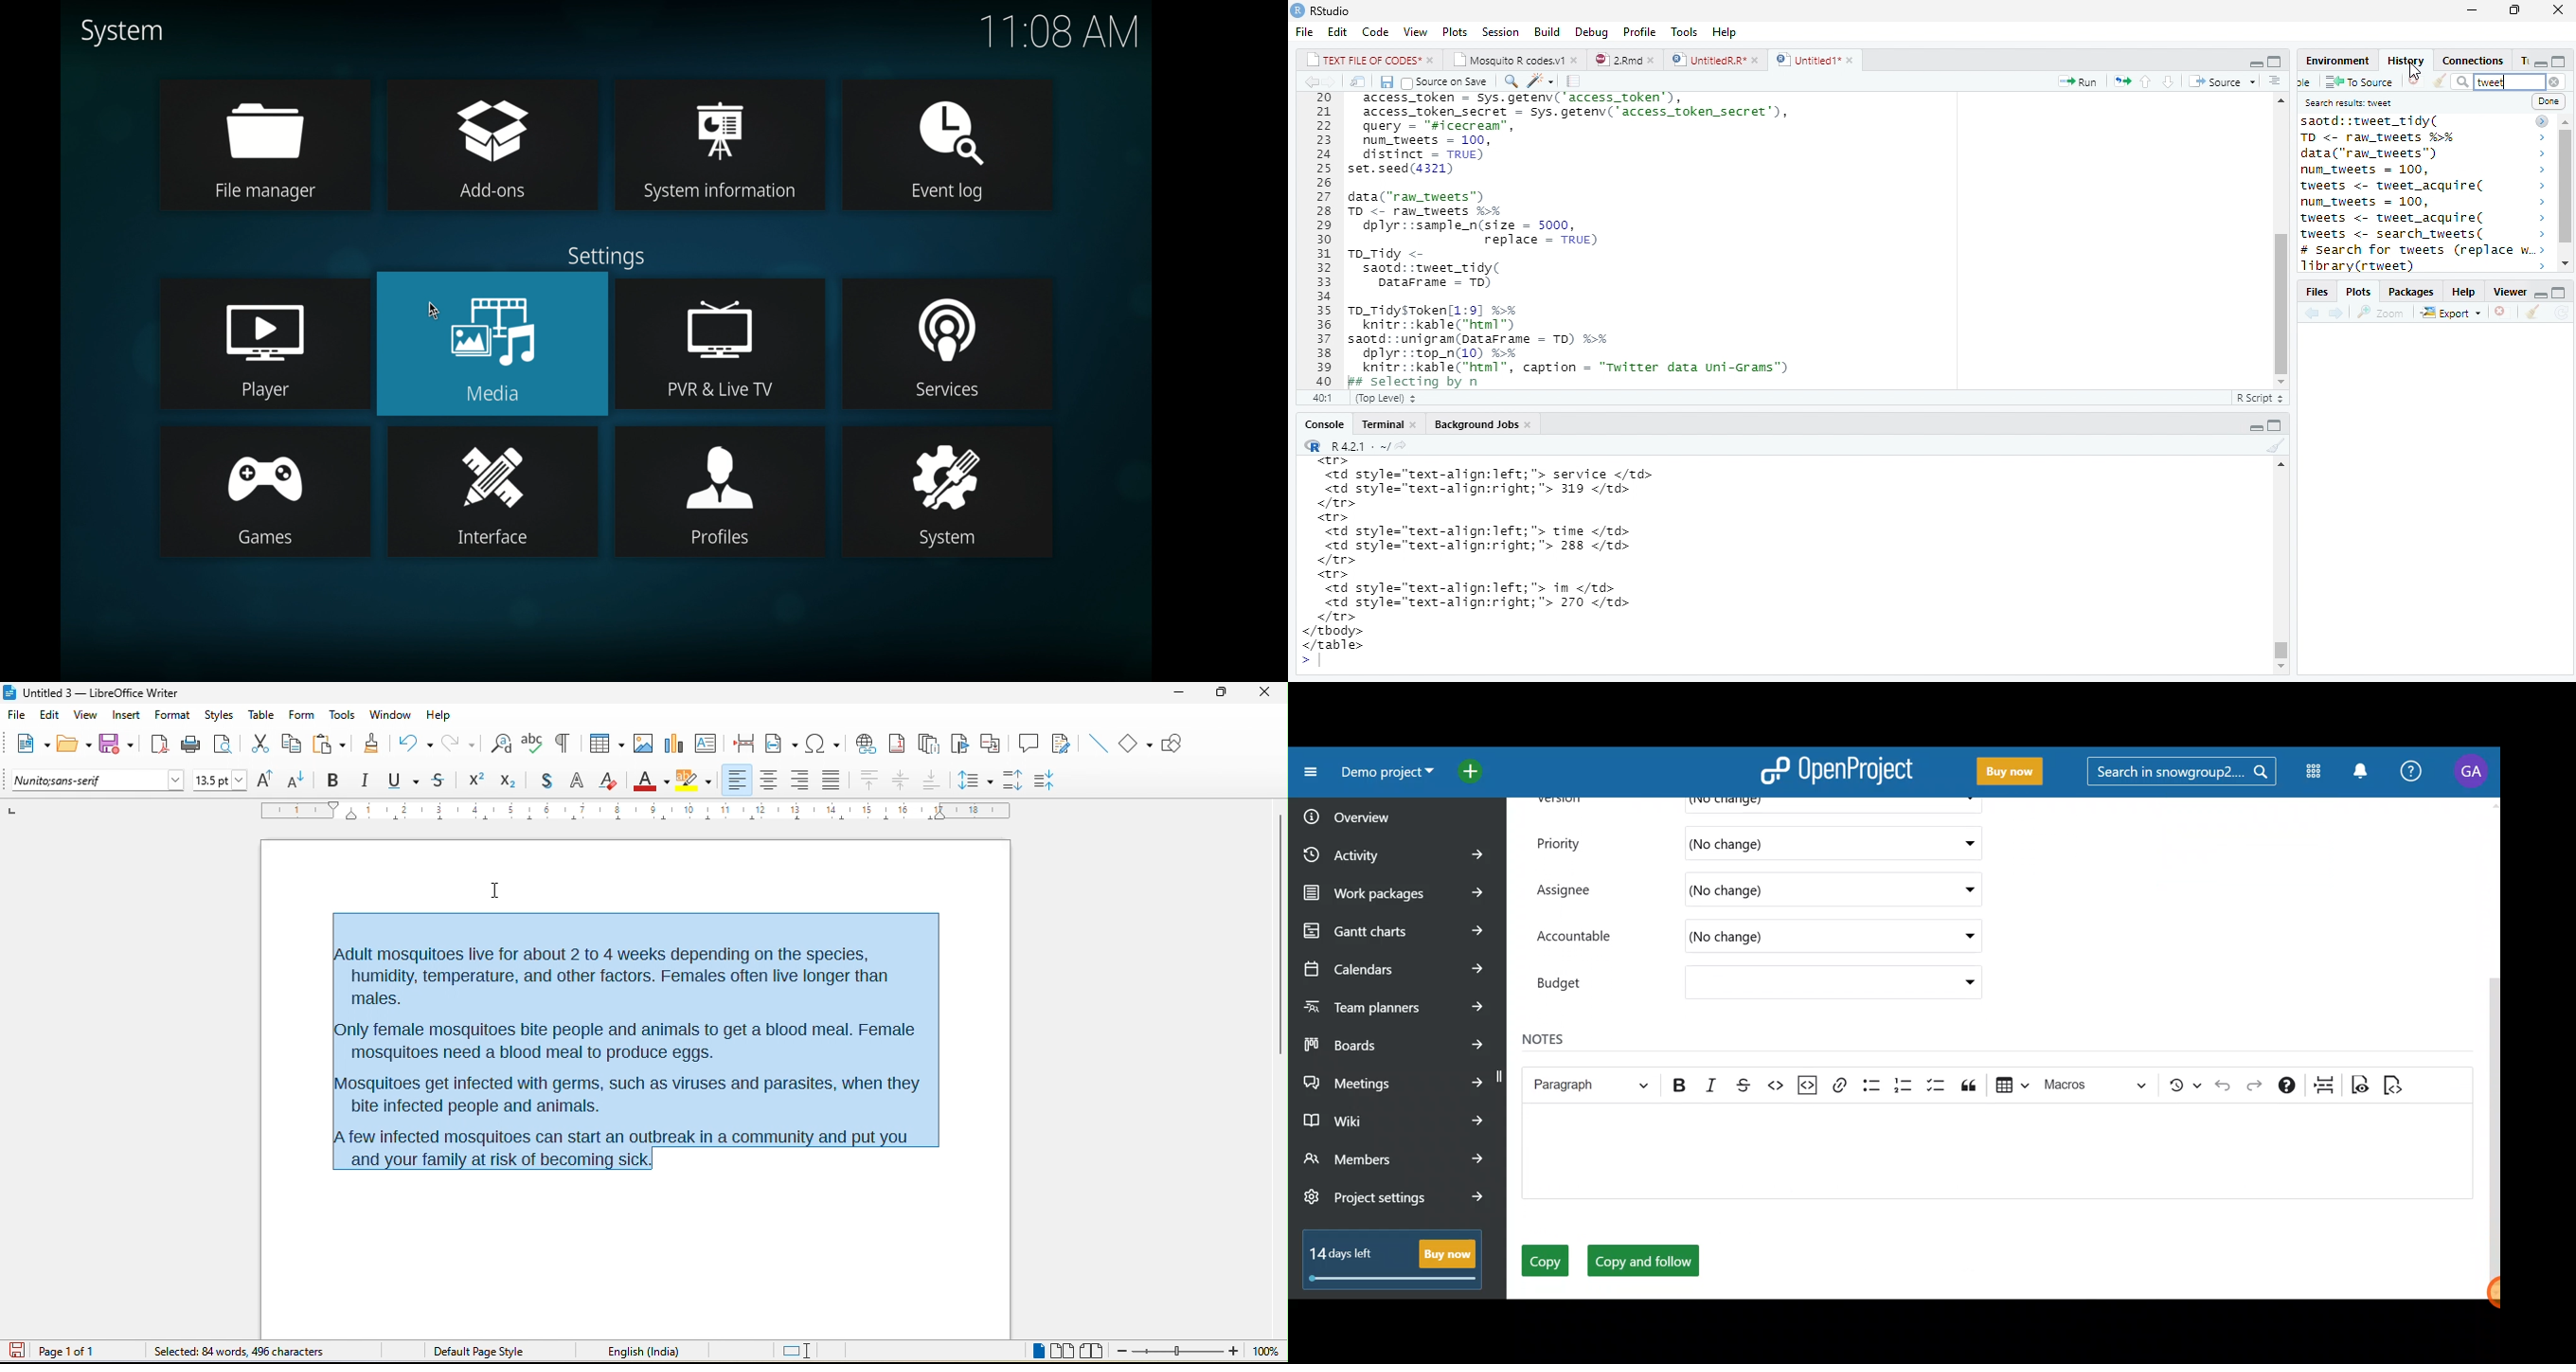 The width and height of the screenshot is (2576, 1372). What do you see at coordinates (2561, 11) in the screenshot?
I see `close` at bounding box center [2561, 11].